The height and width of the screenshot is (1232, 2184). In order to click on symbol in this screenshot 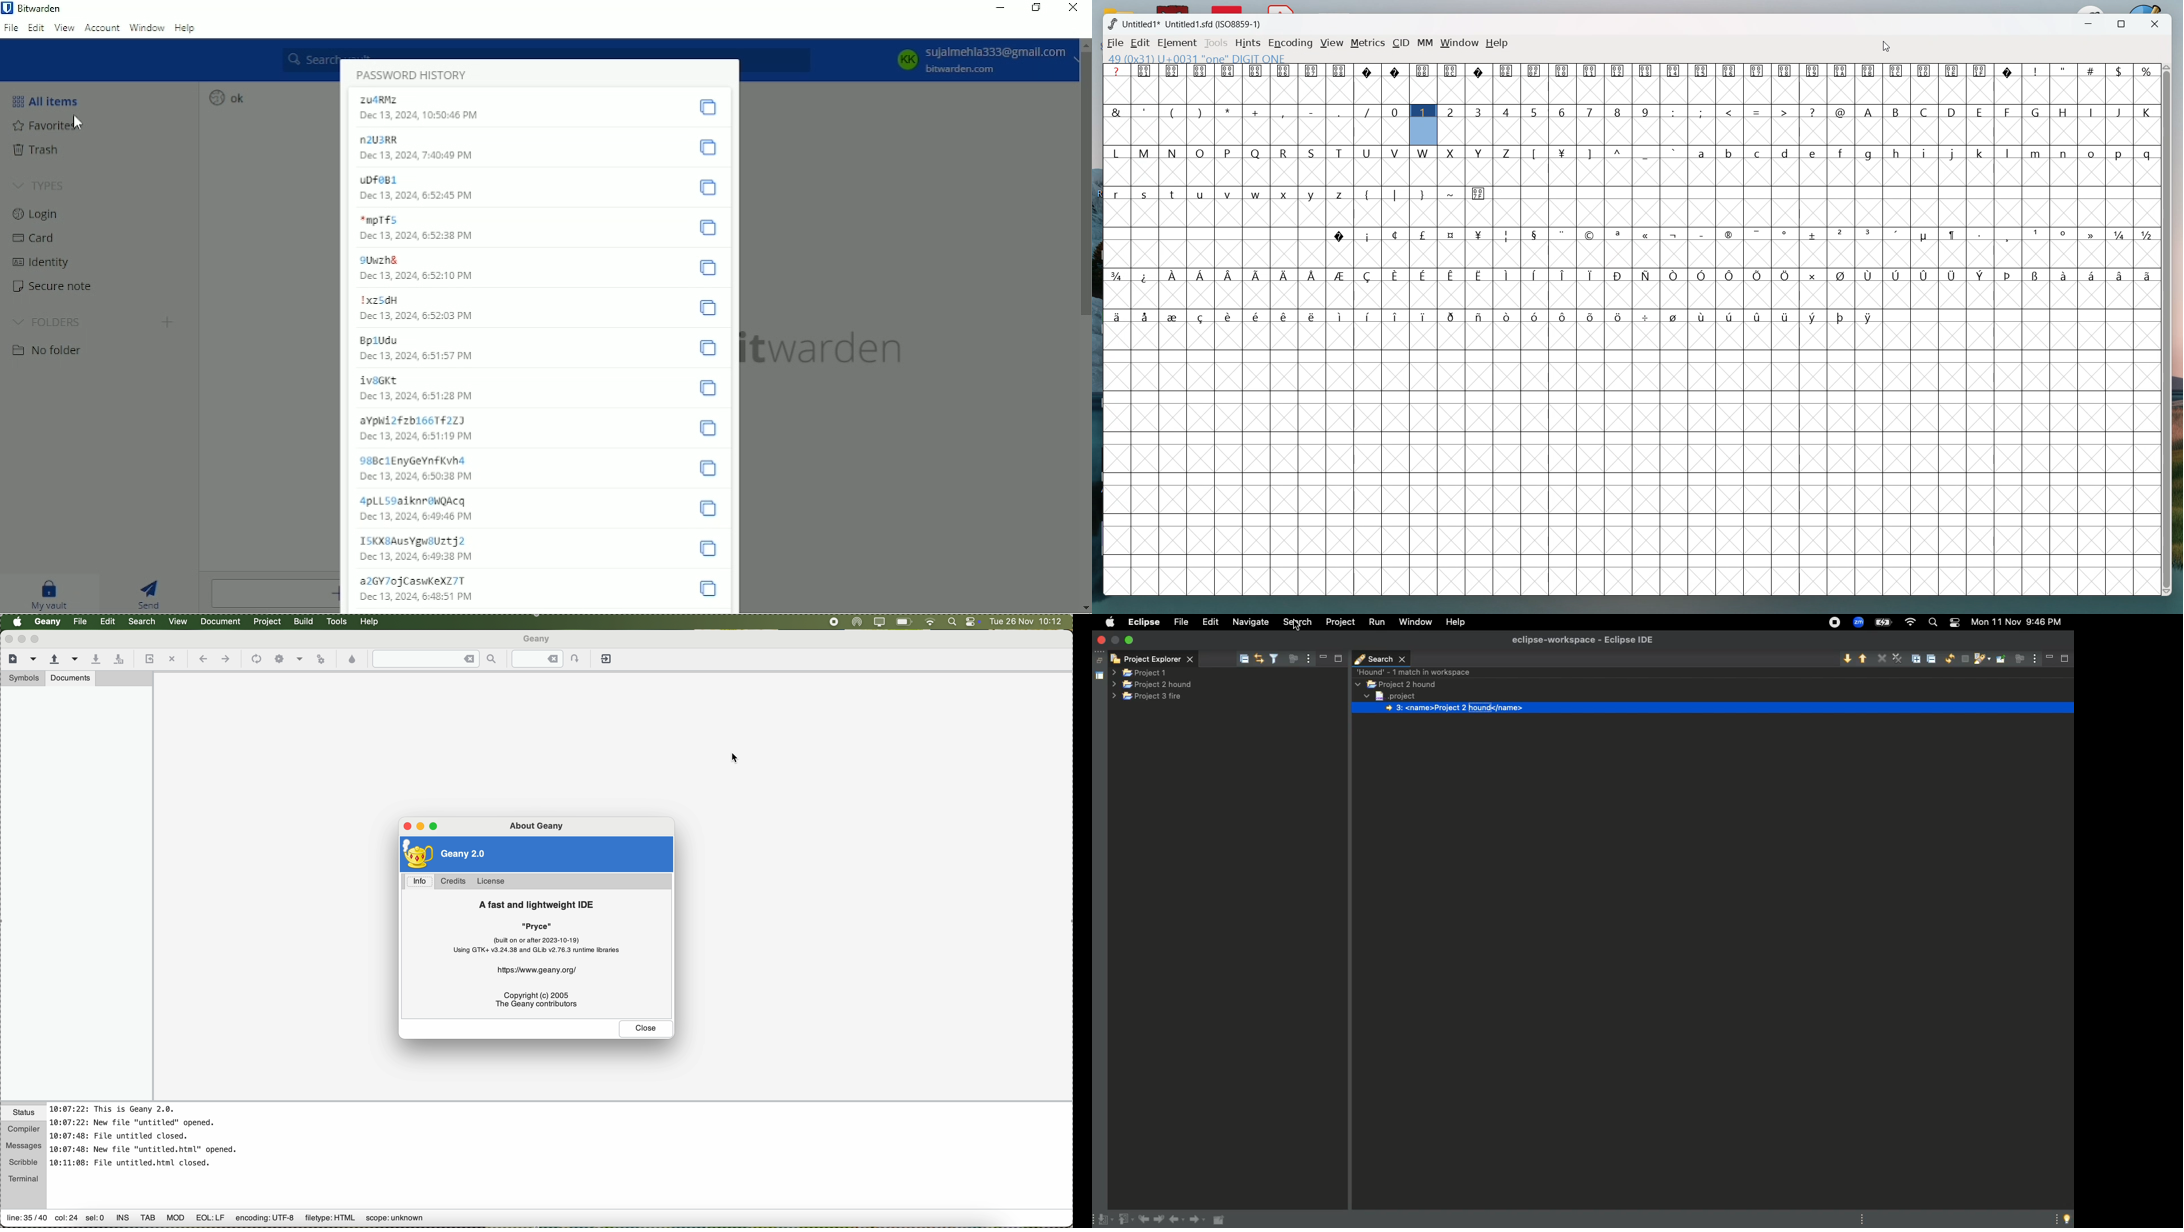, I will do `click(1704, 275)`.